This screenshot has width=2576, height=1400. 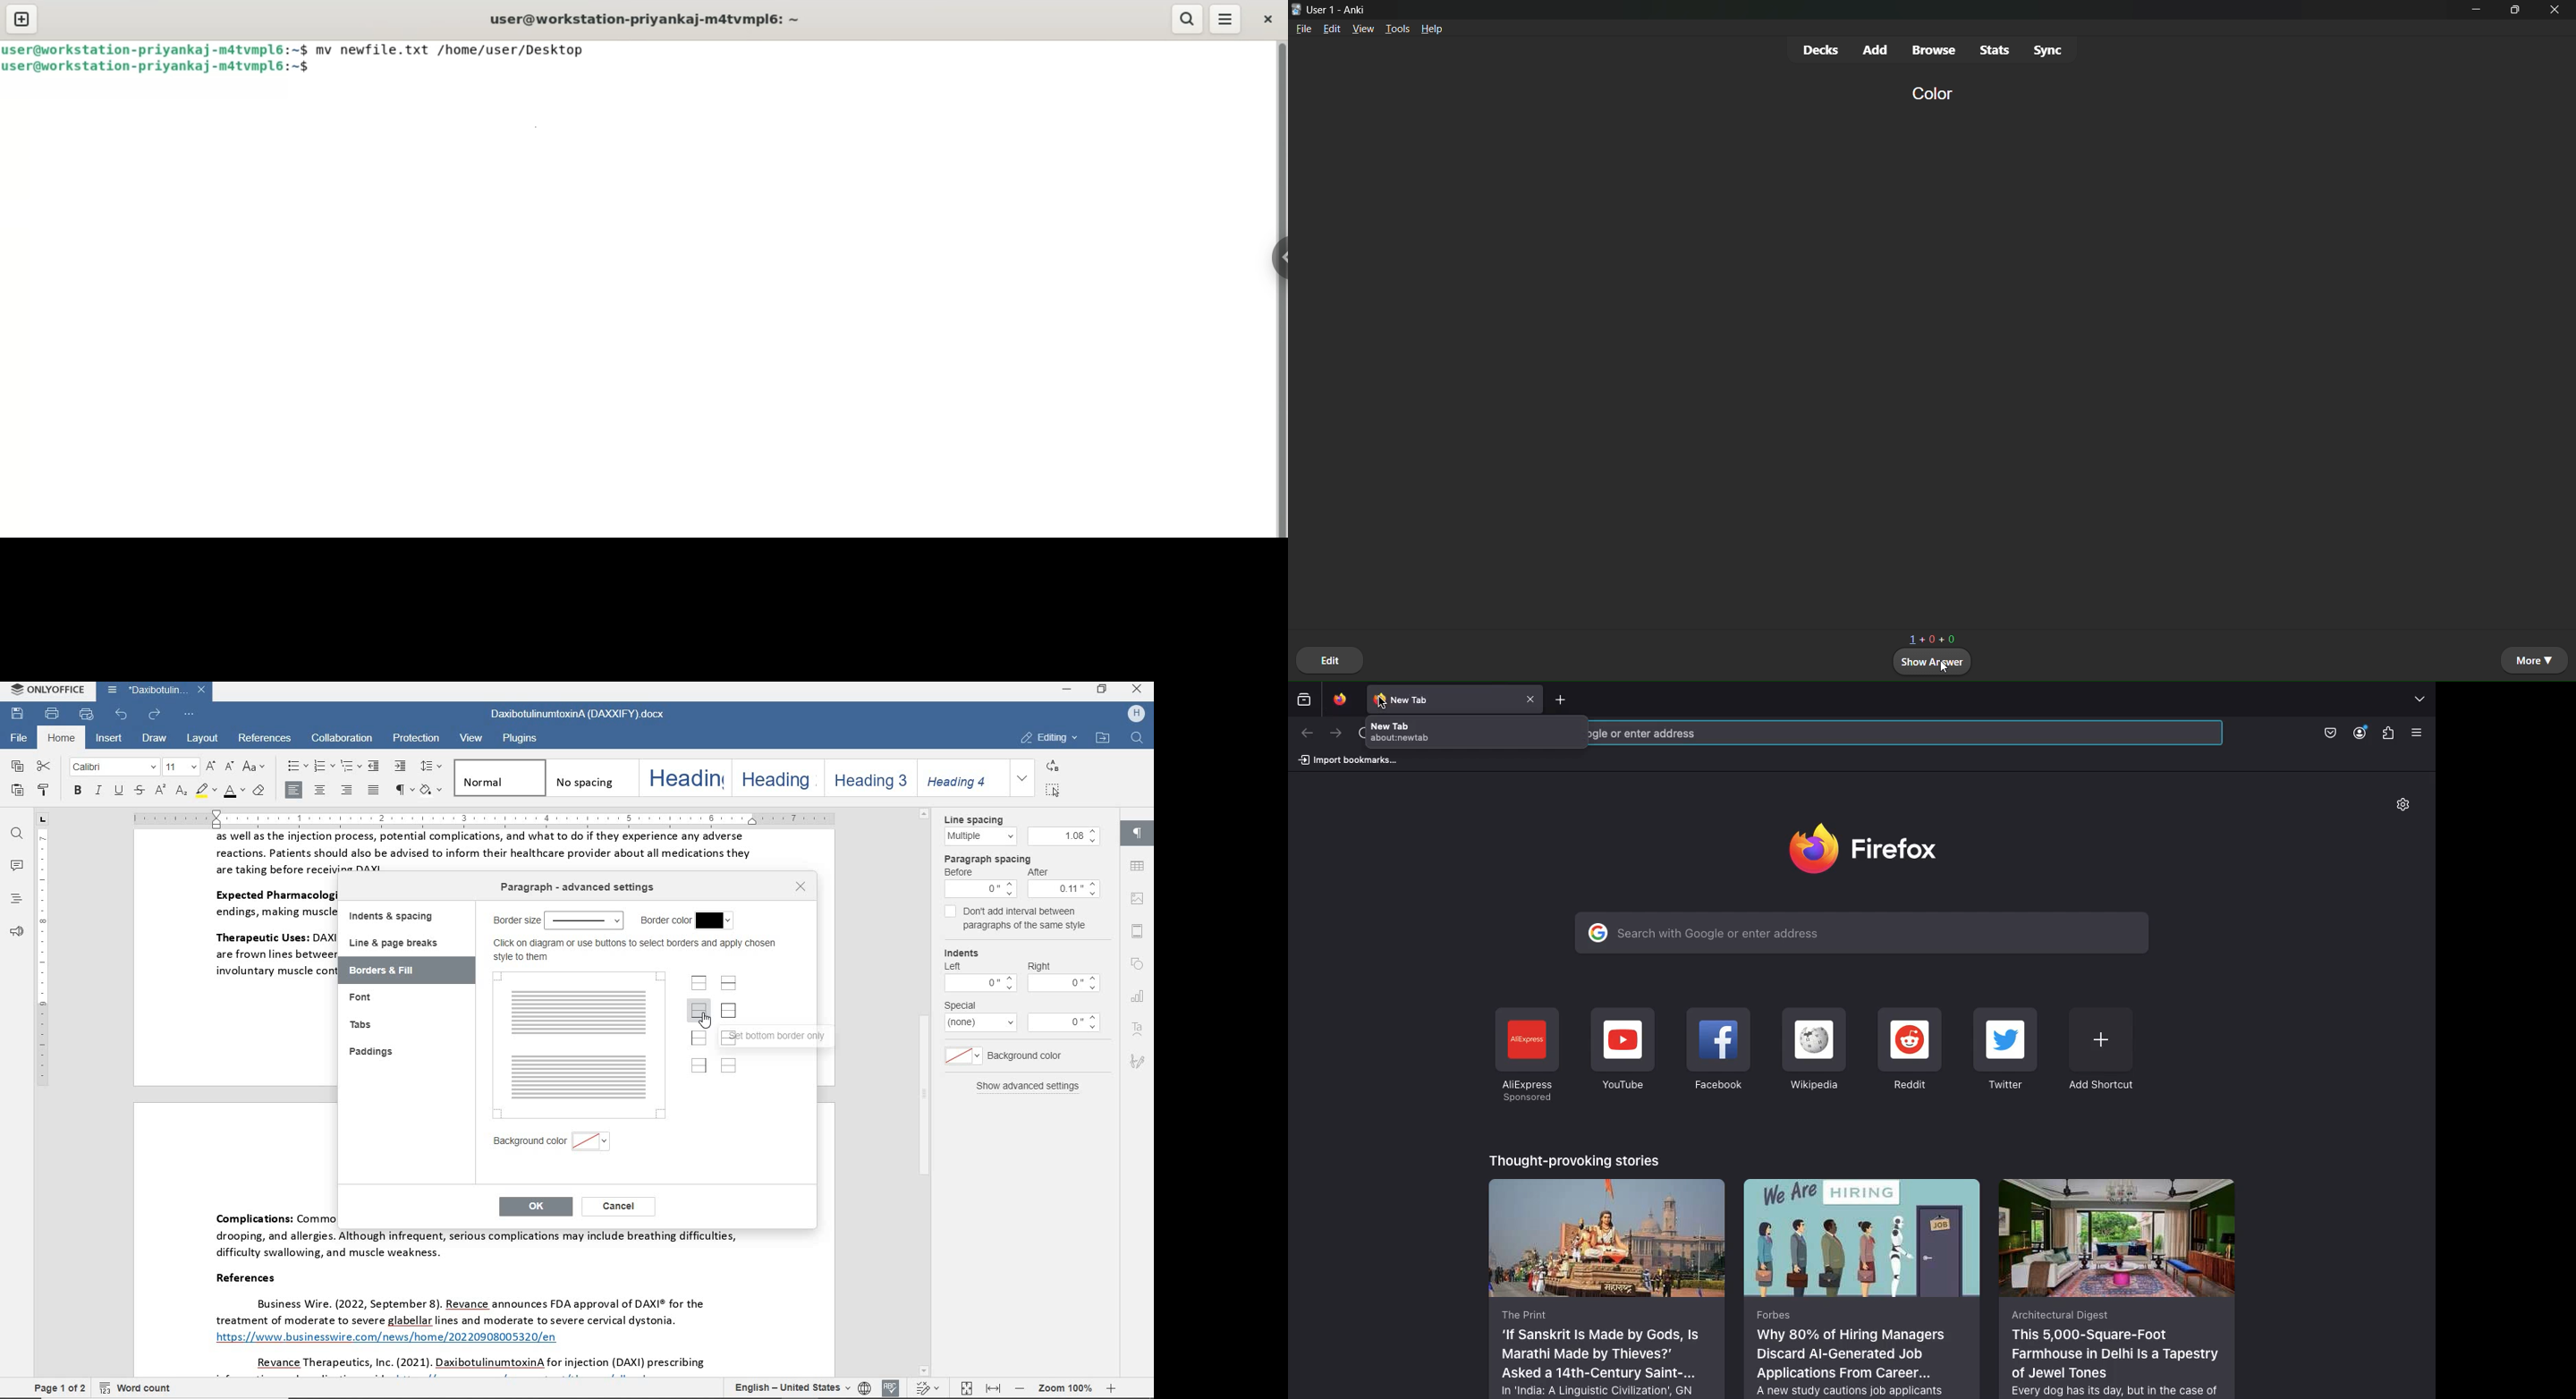 I want to click on cancel, so click(x=622, y=1207).